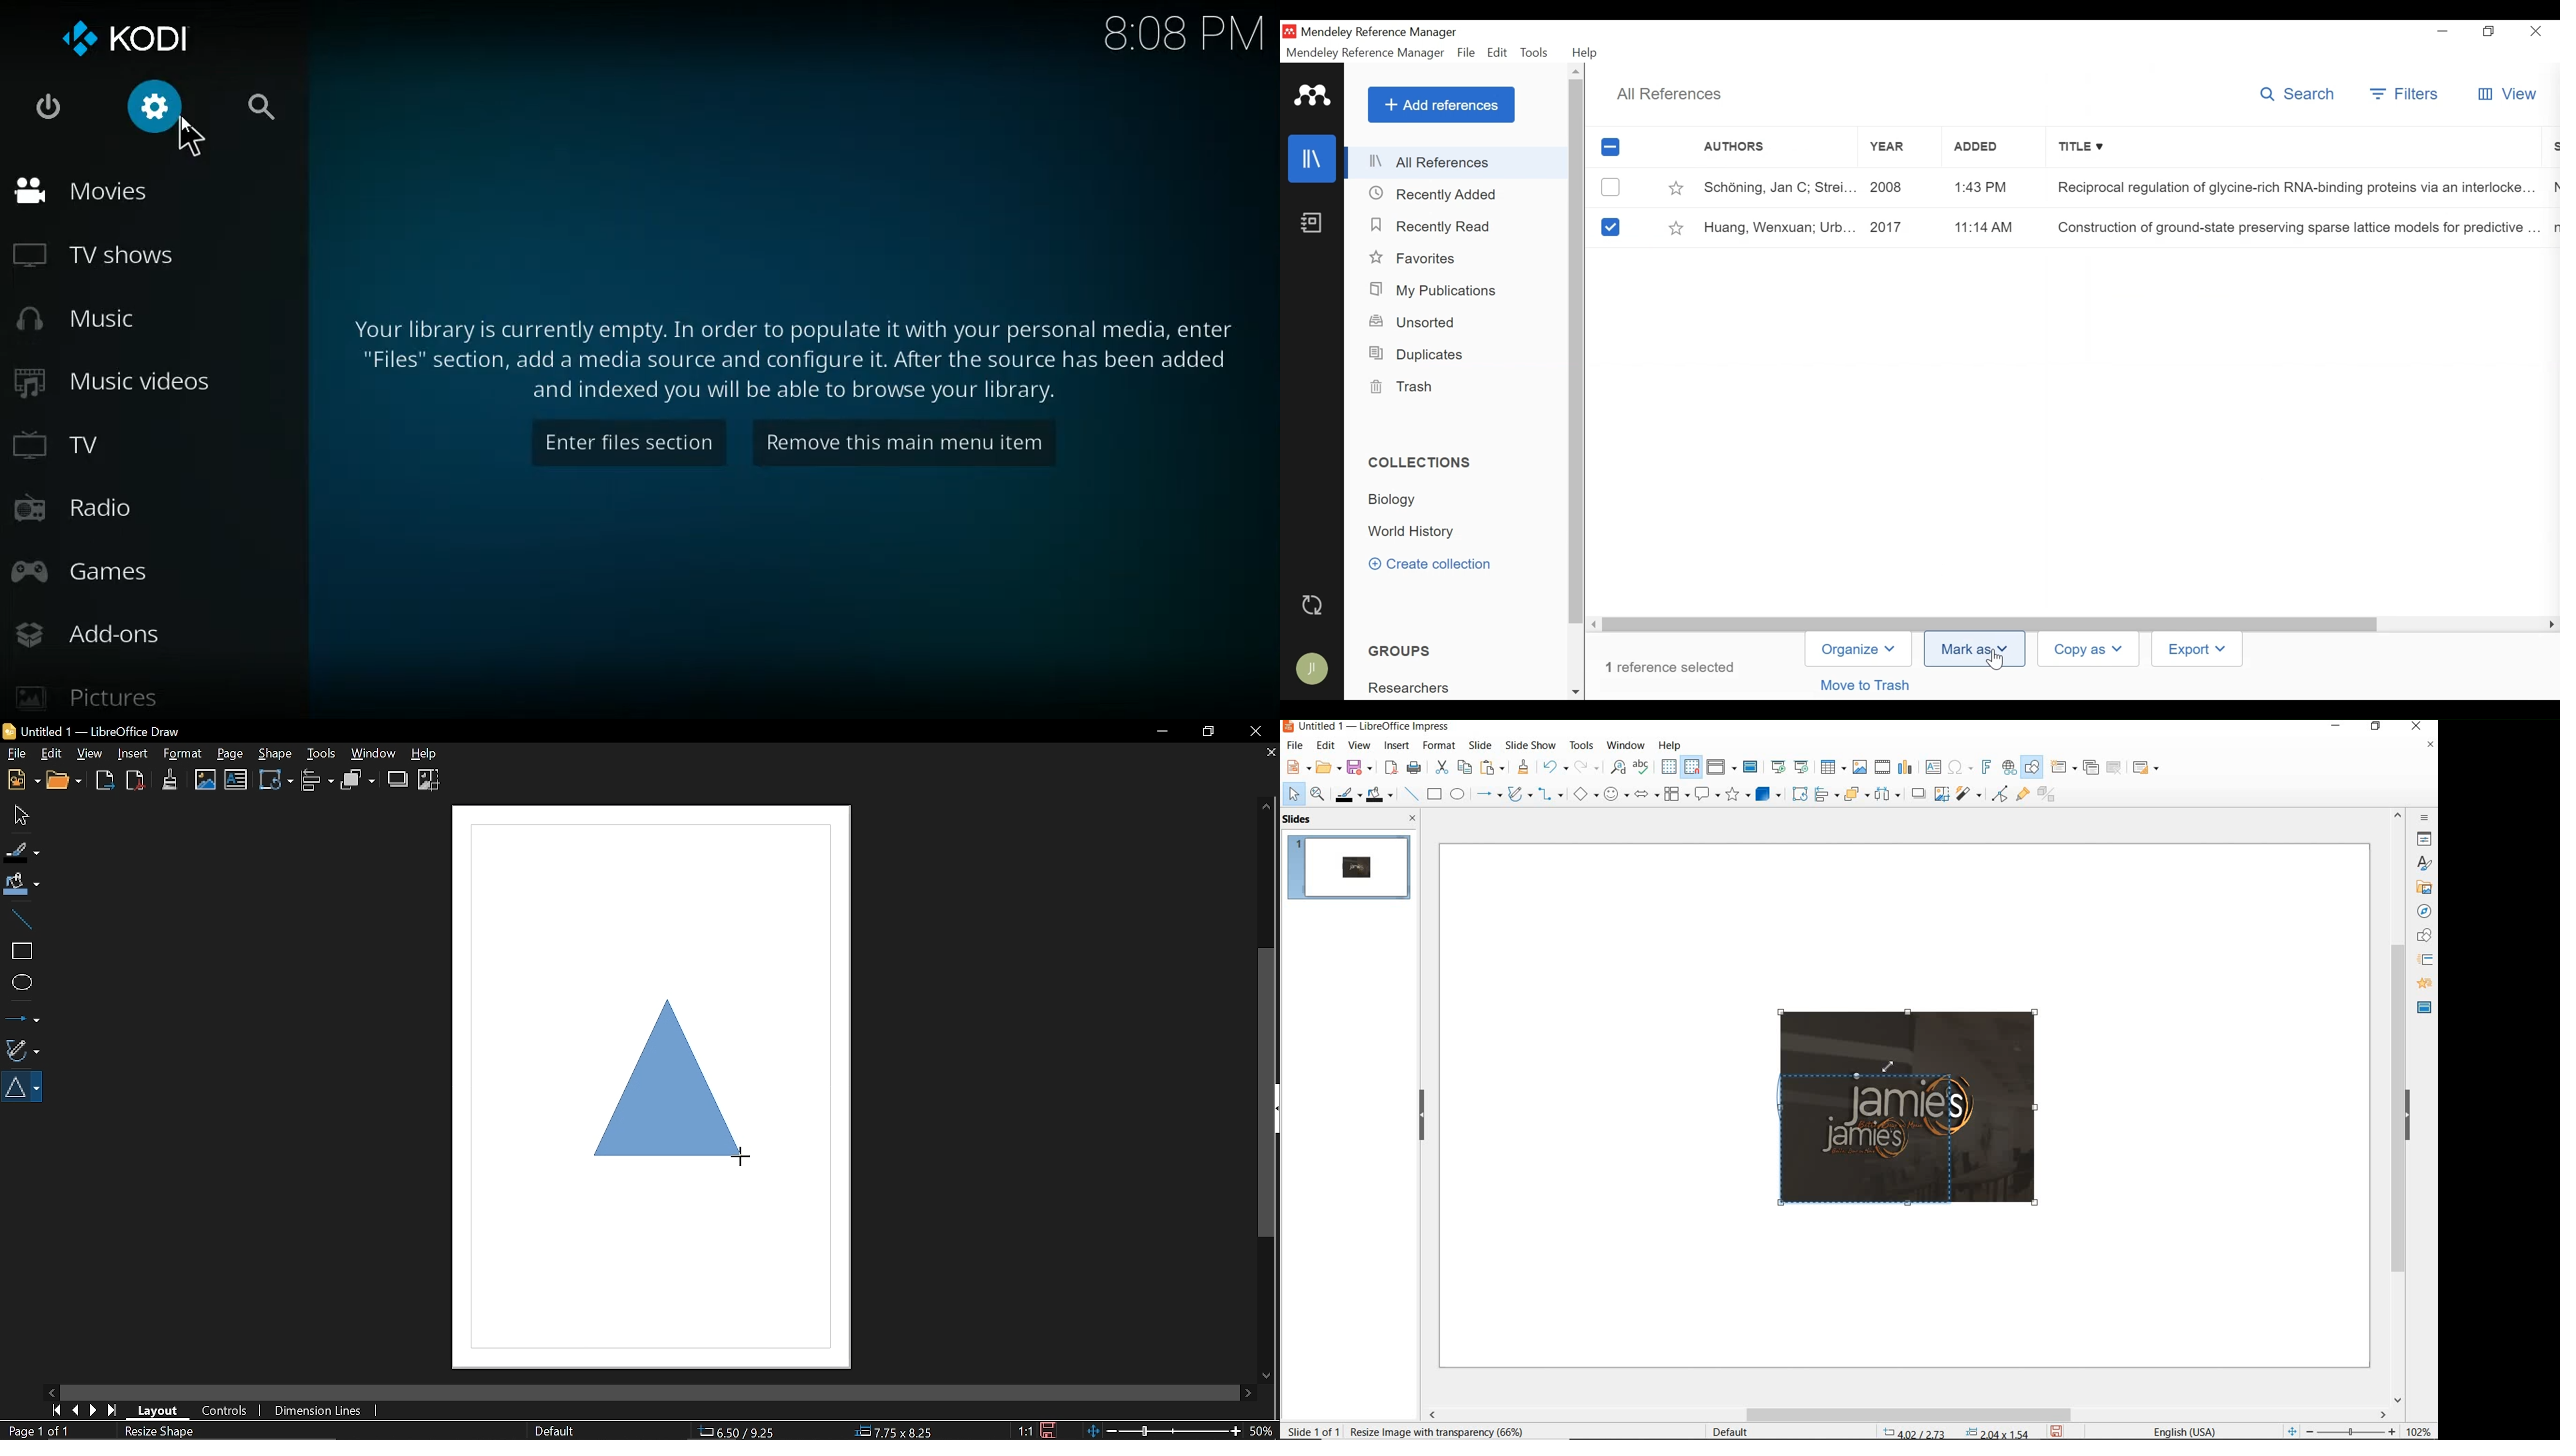 This screenshot has width=2576, height=1456. I want to click on show gluepoint functions, so click(2020, 795).